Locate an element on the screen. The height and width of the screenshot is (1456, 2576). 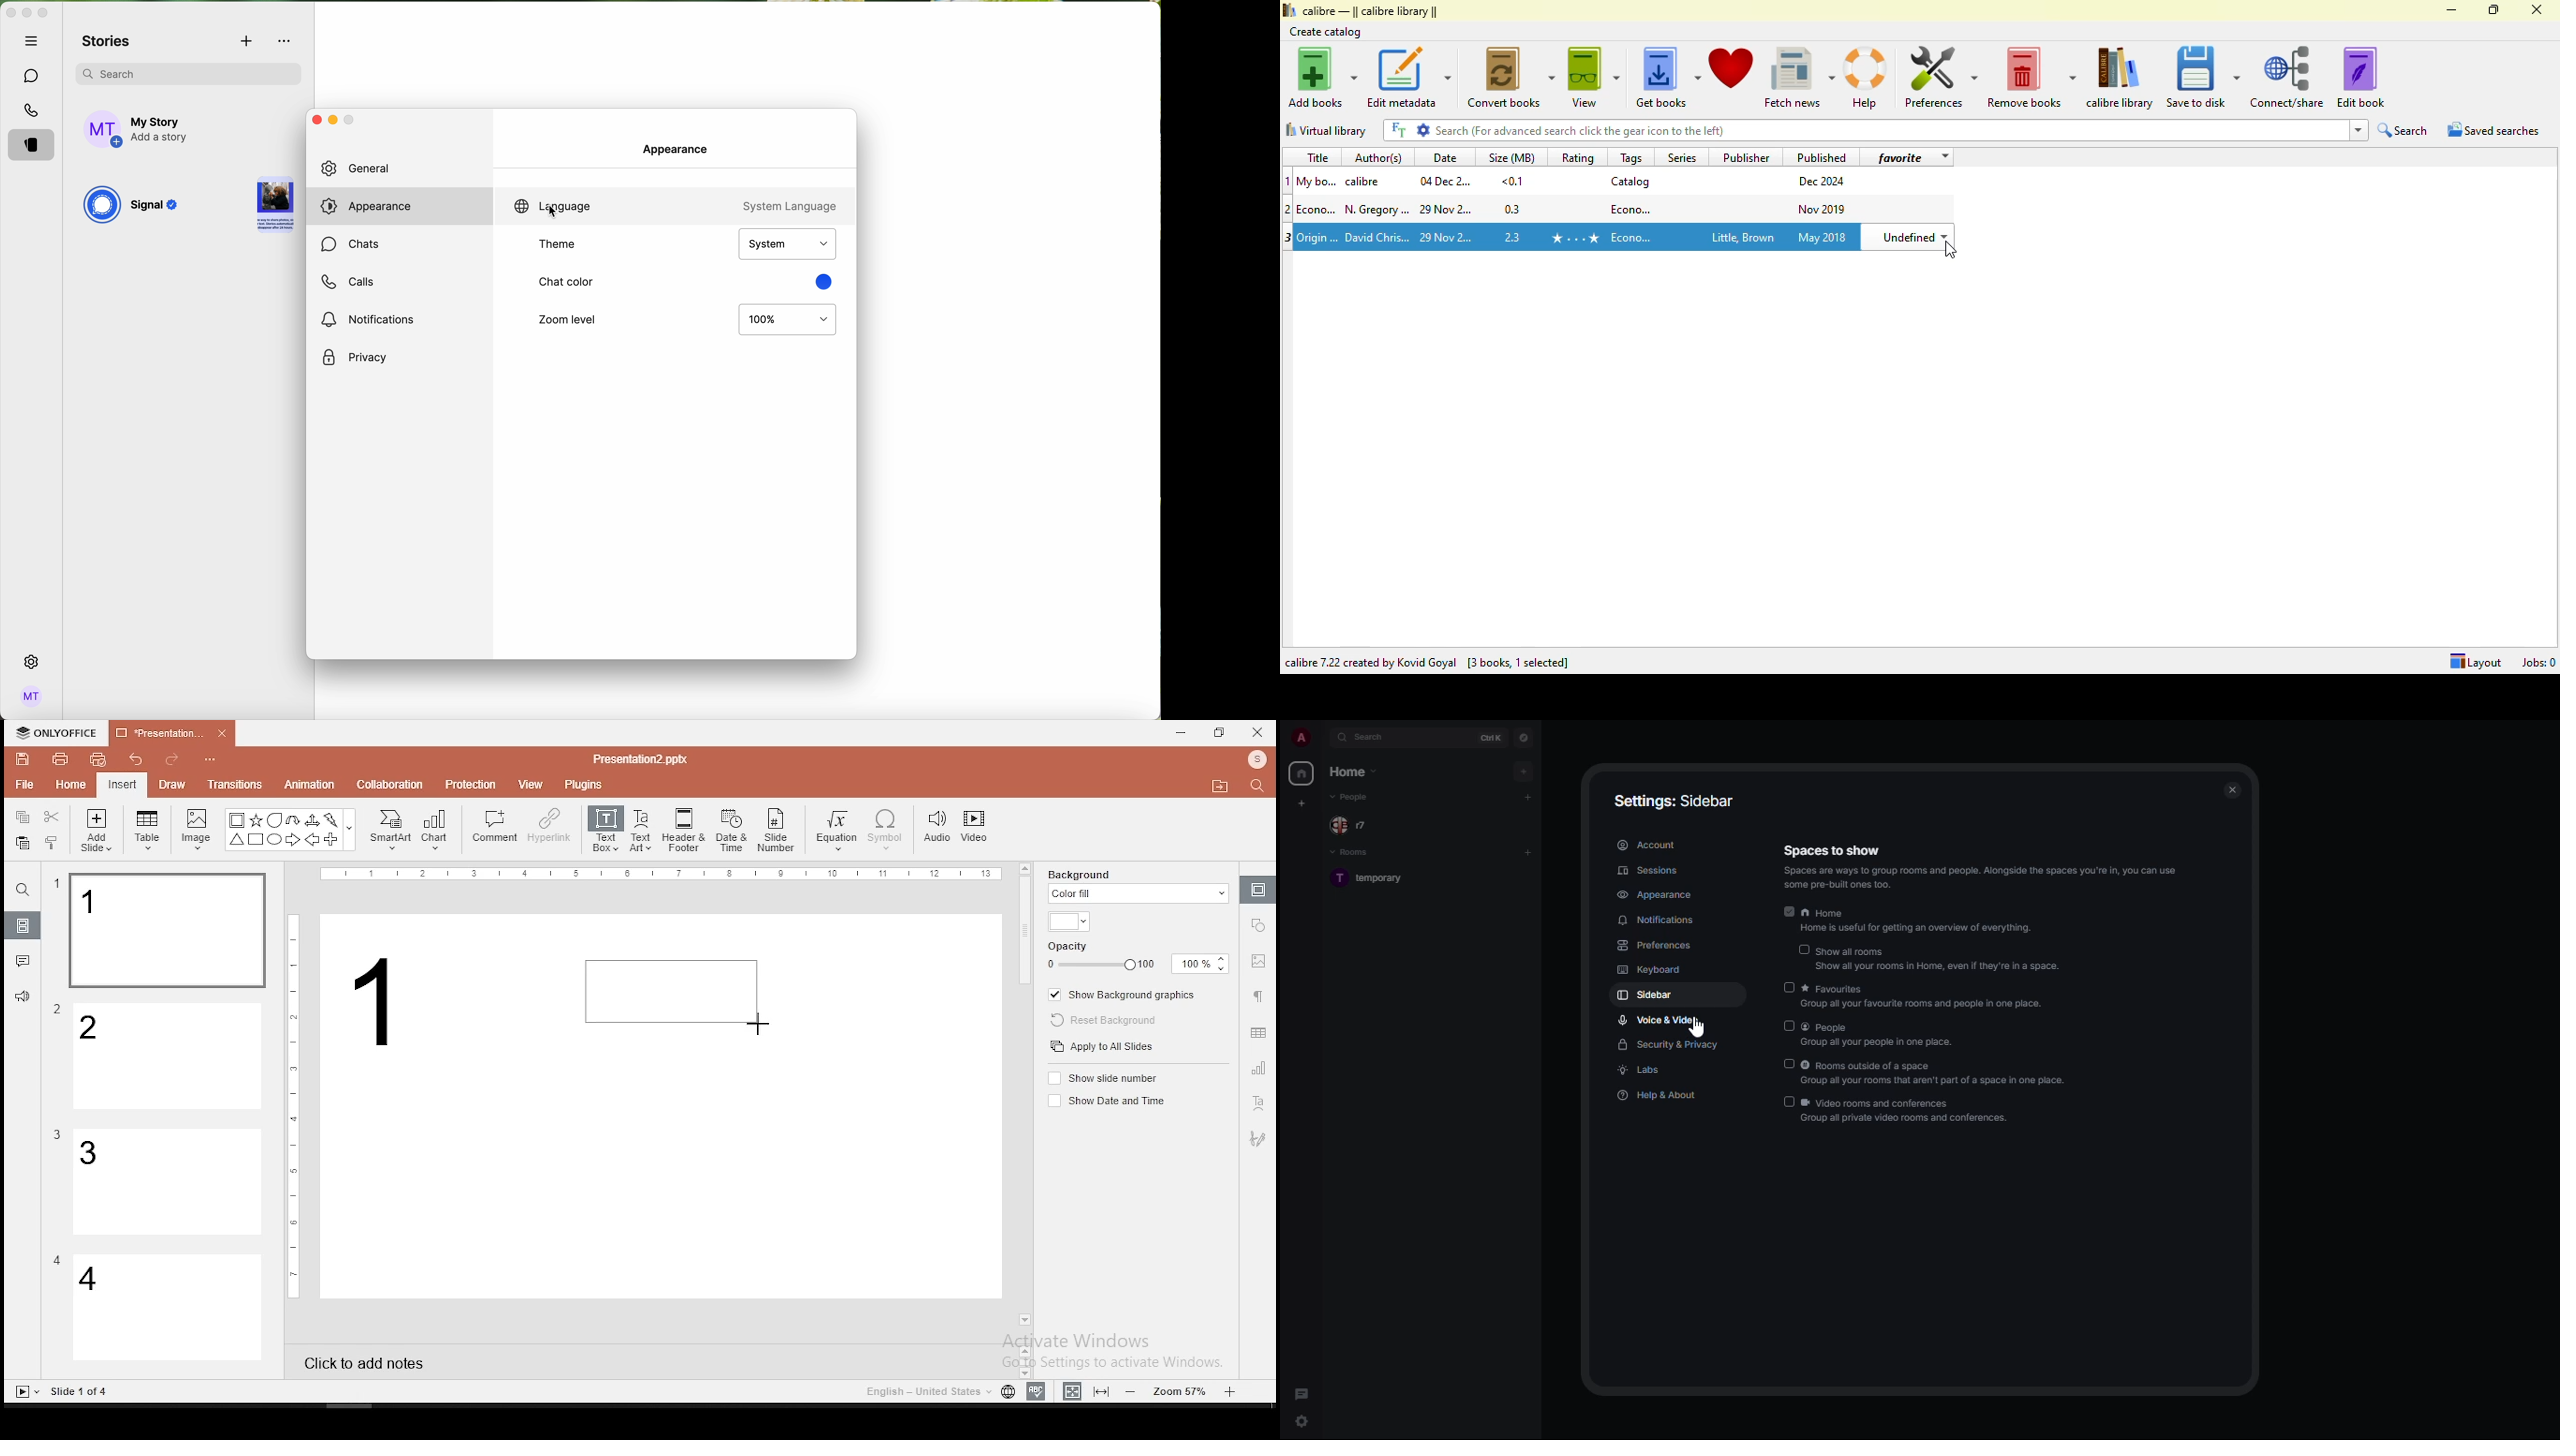
Flash is located at coordinates (333, 820).